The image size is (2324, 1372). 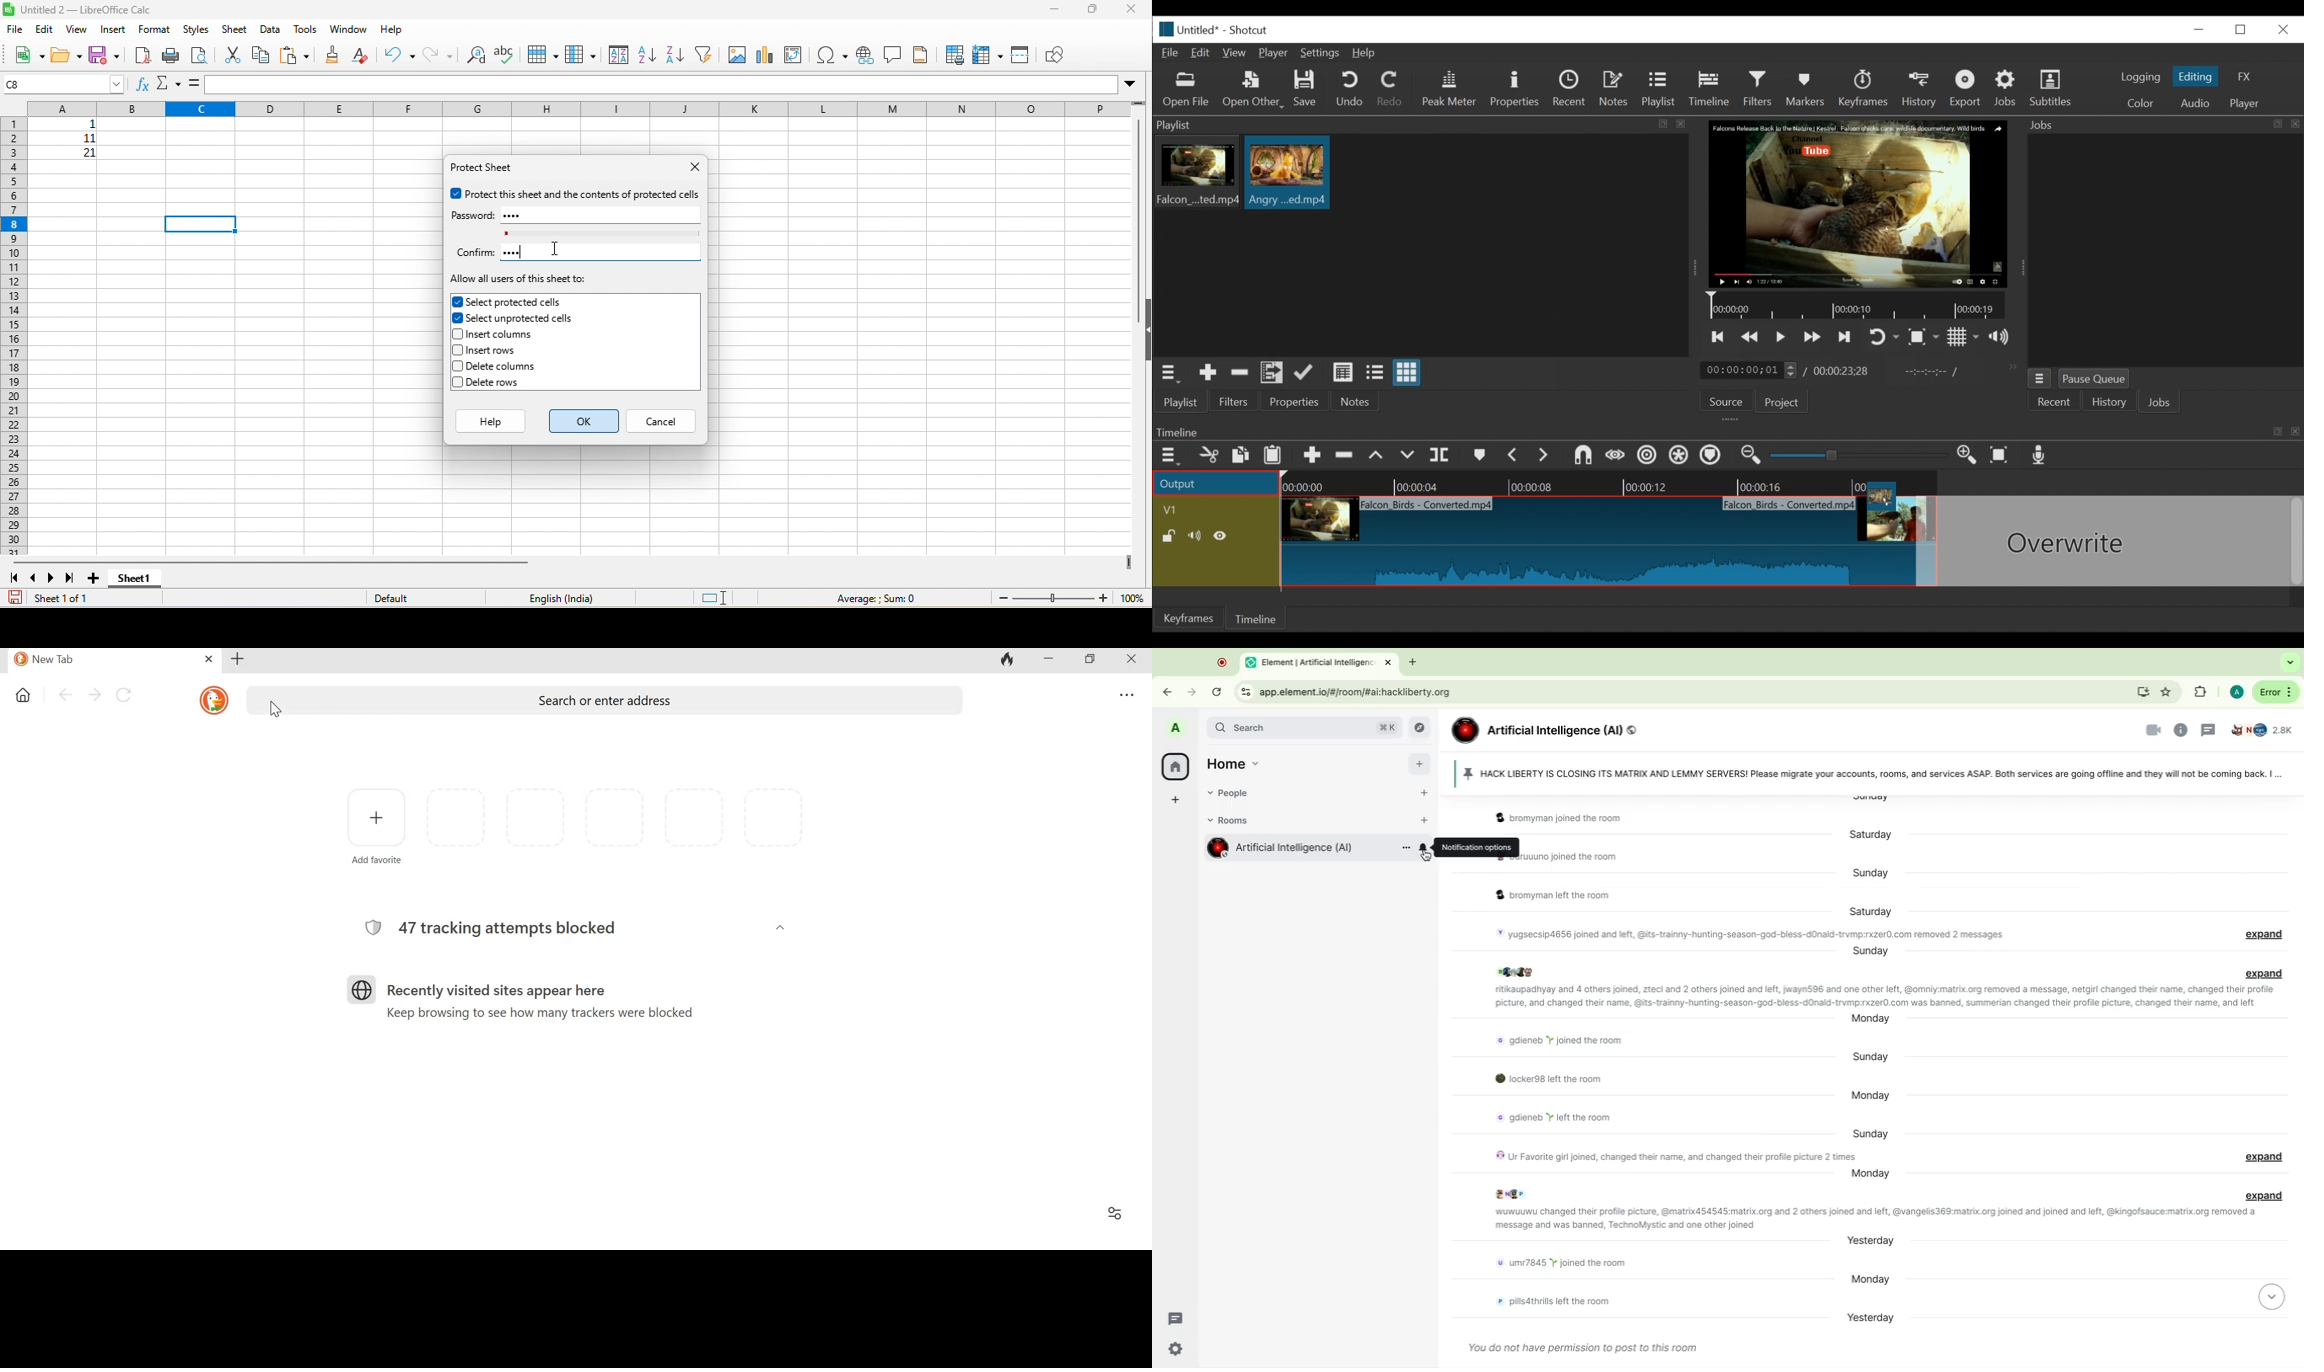 What do you see at coordinates (765, 55) in the screenshot?
I see `chart` at bounding box center [765, 55].